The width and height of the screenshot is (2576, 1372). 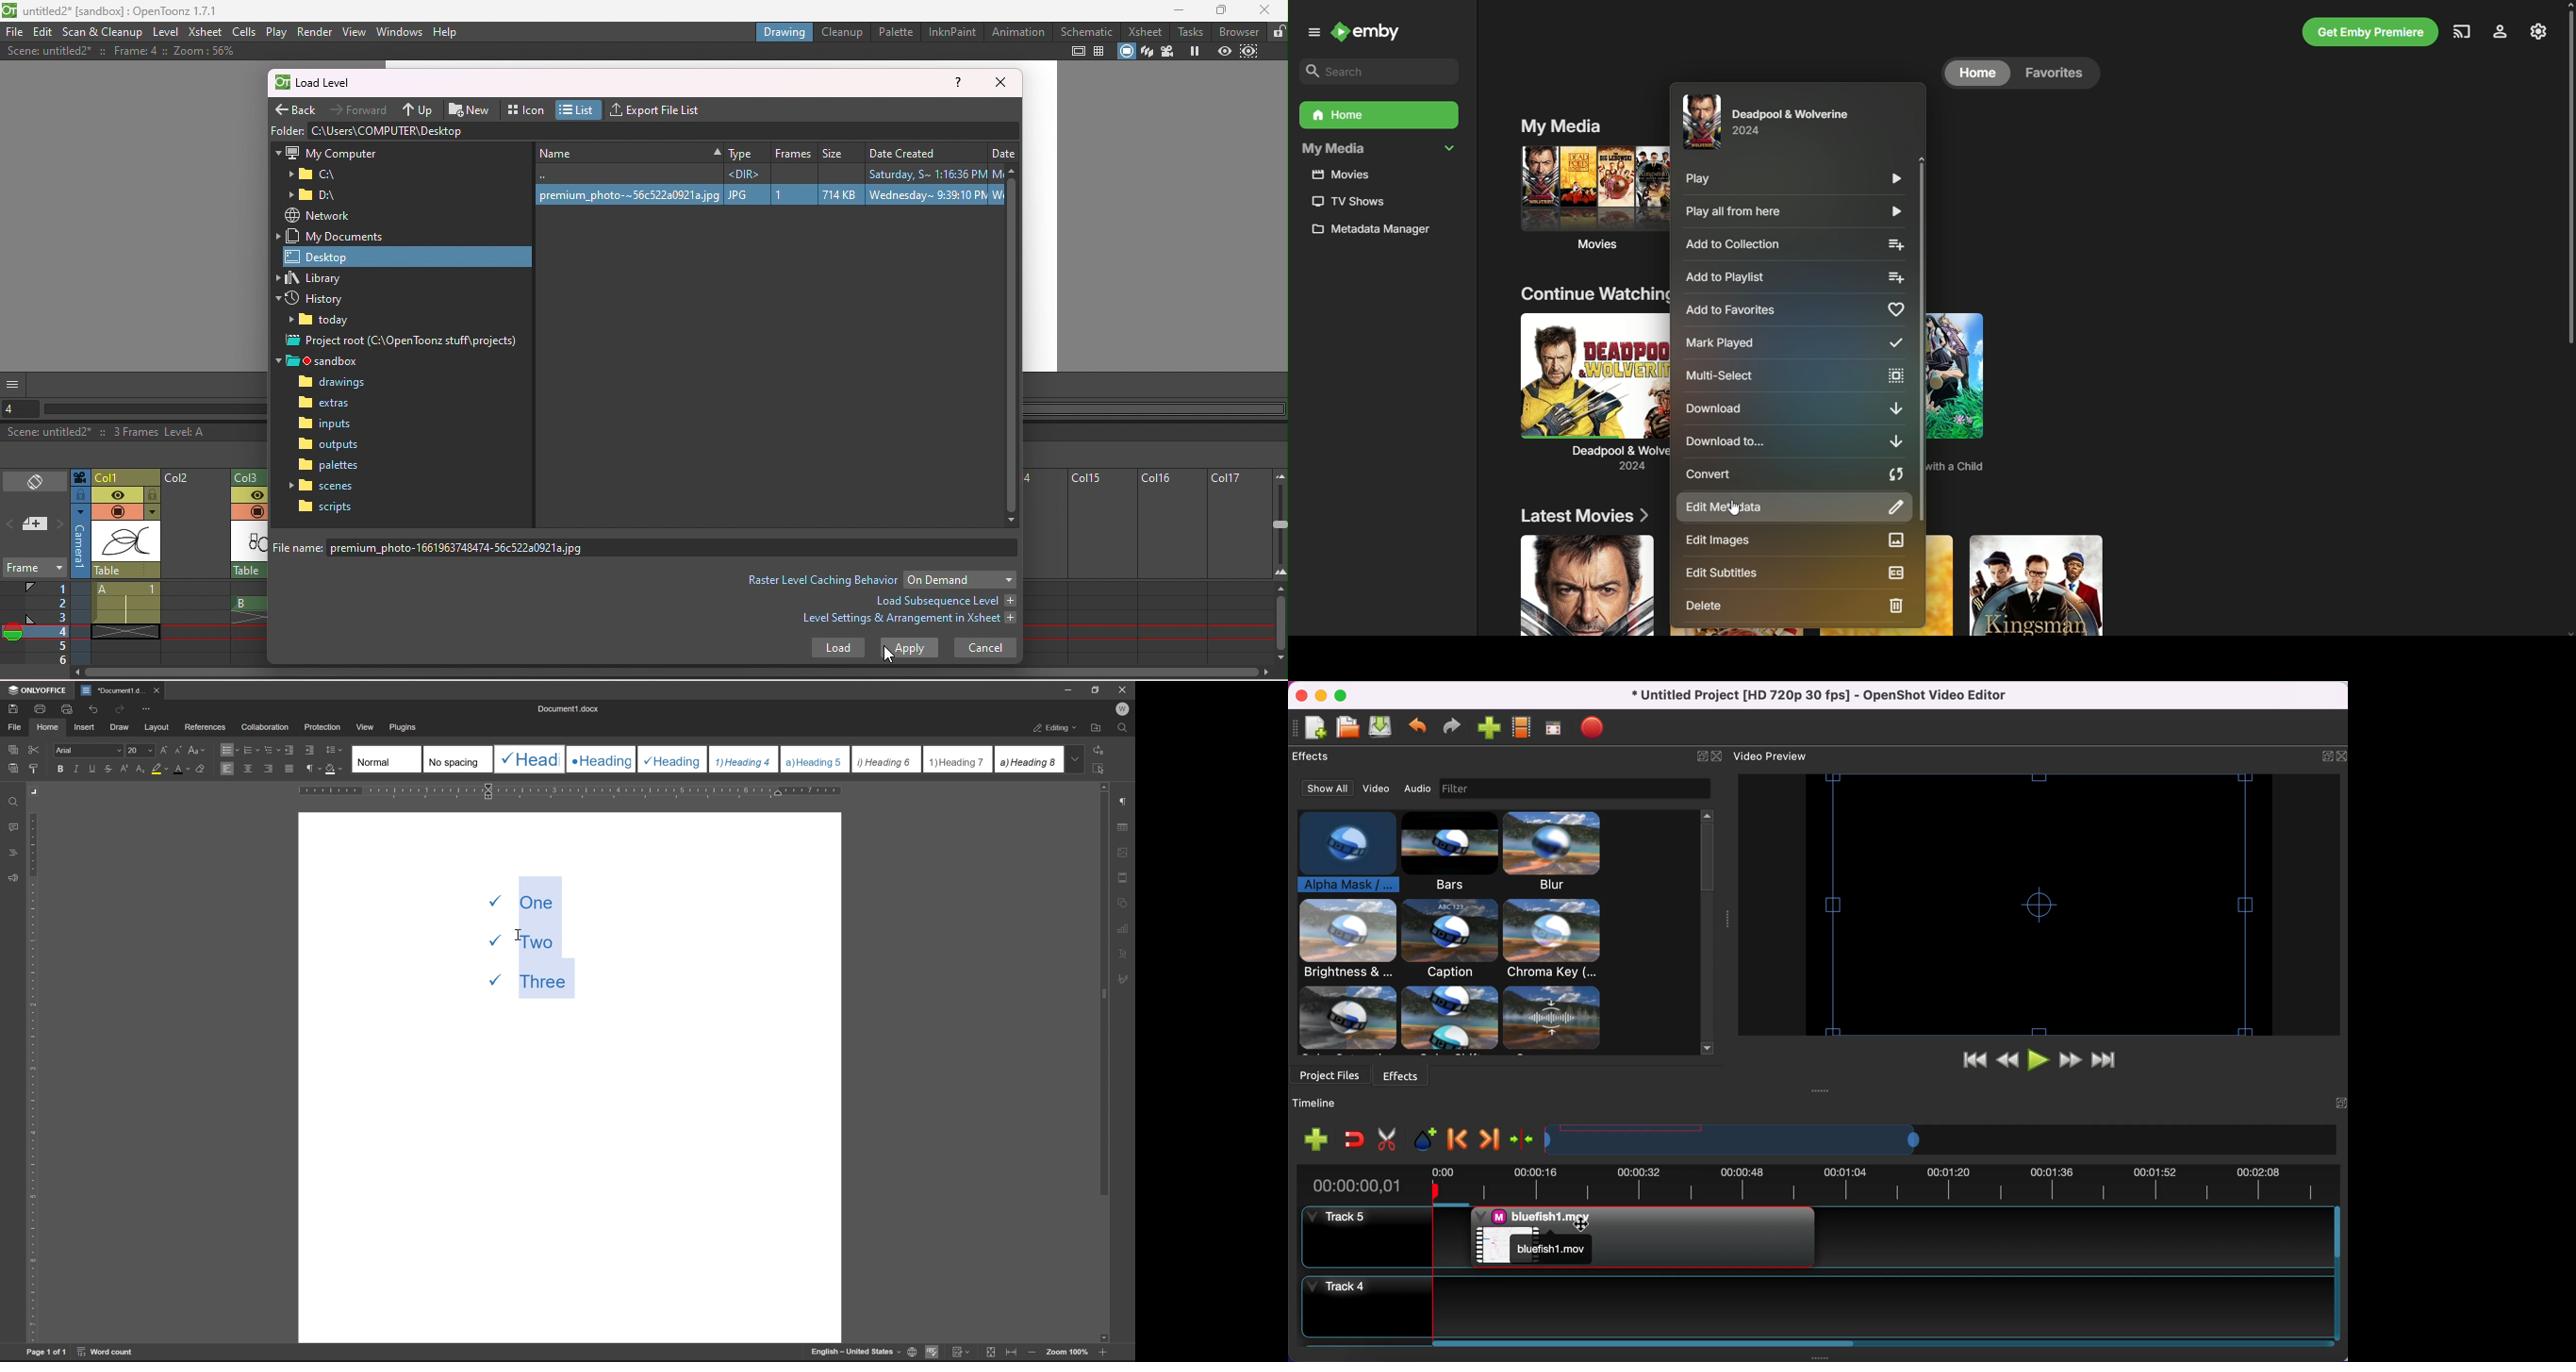 What do you see at coordinates (1057, 729) in the screenshot?
I see `editing` at bounding box center [1057, 729].